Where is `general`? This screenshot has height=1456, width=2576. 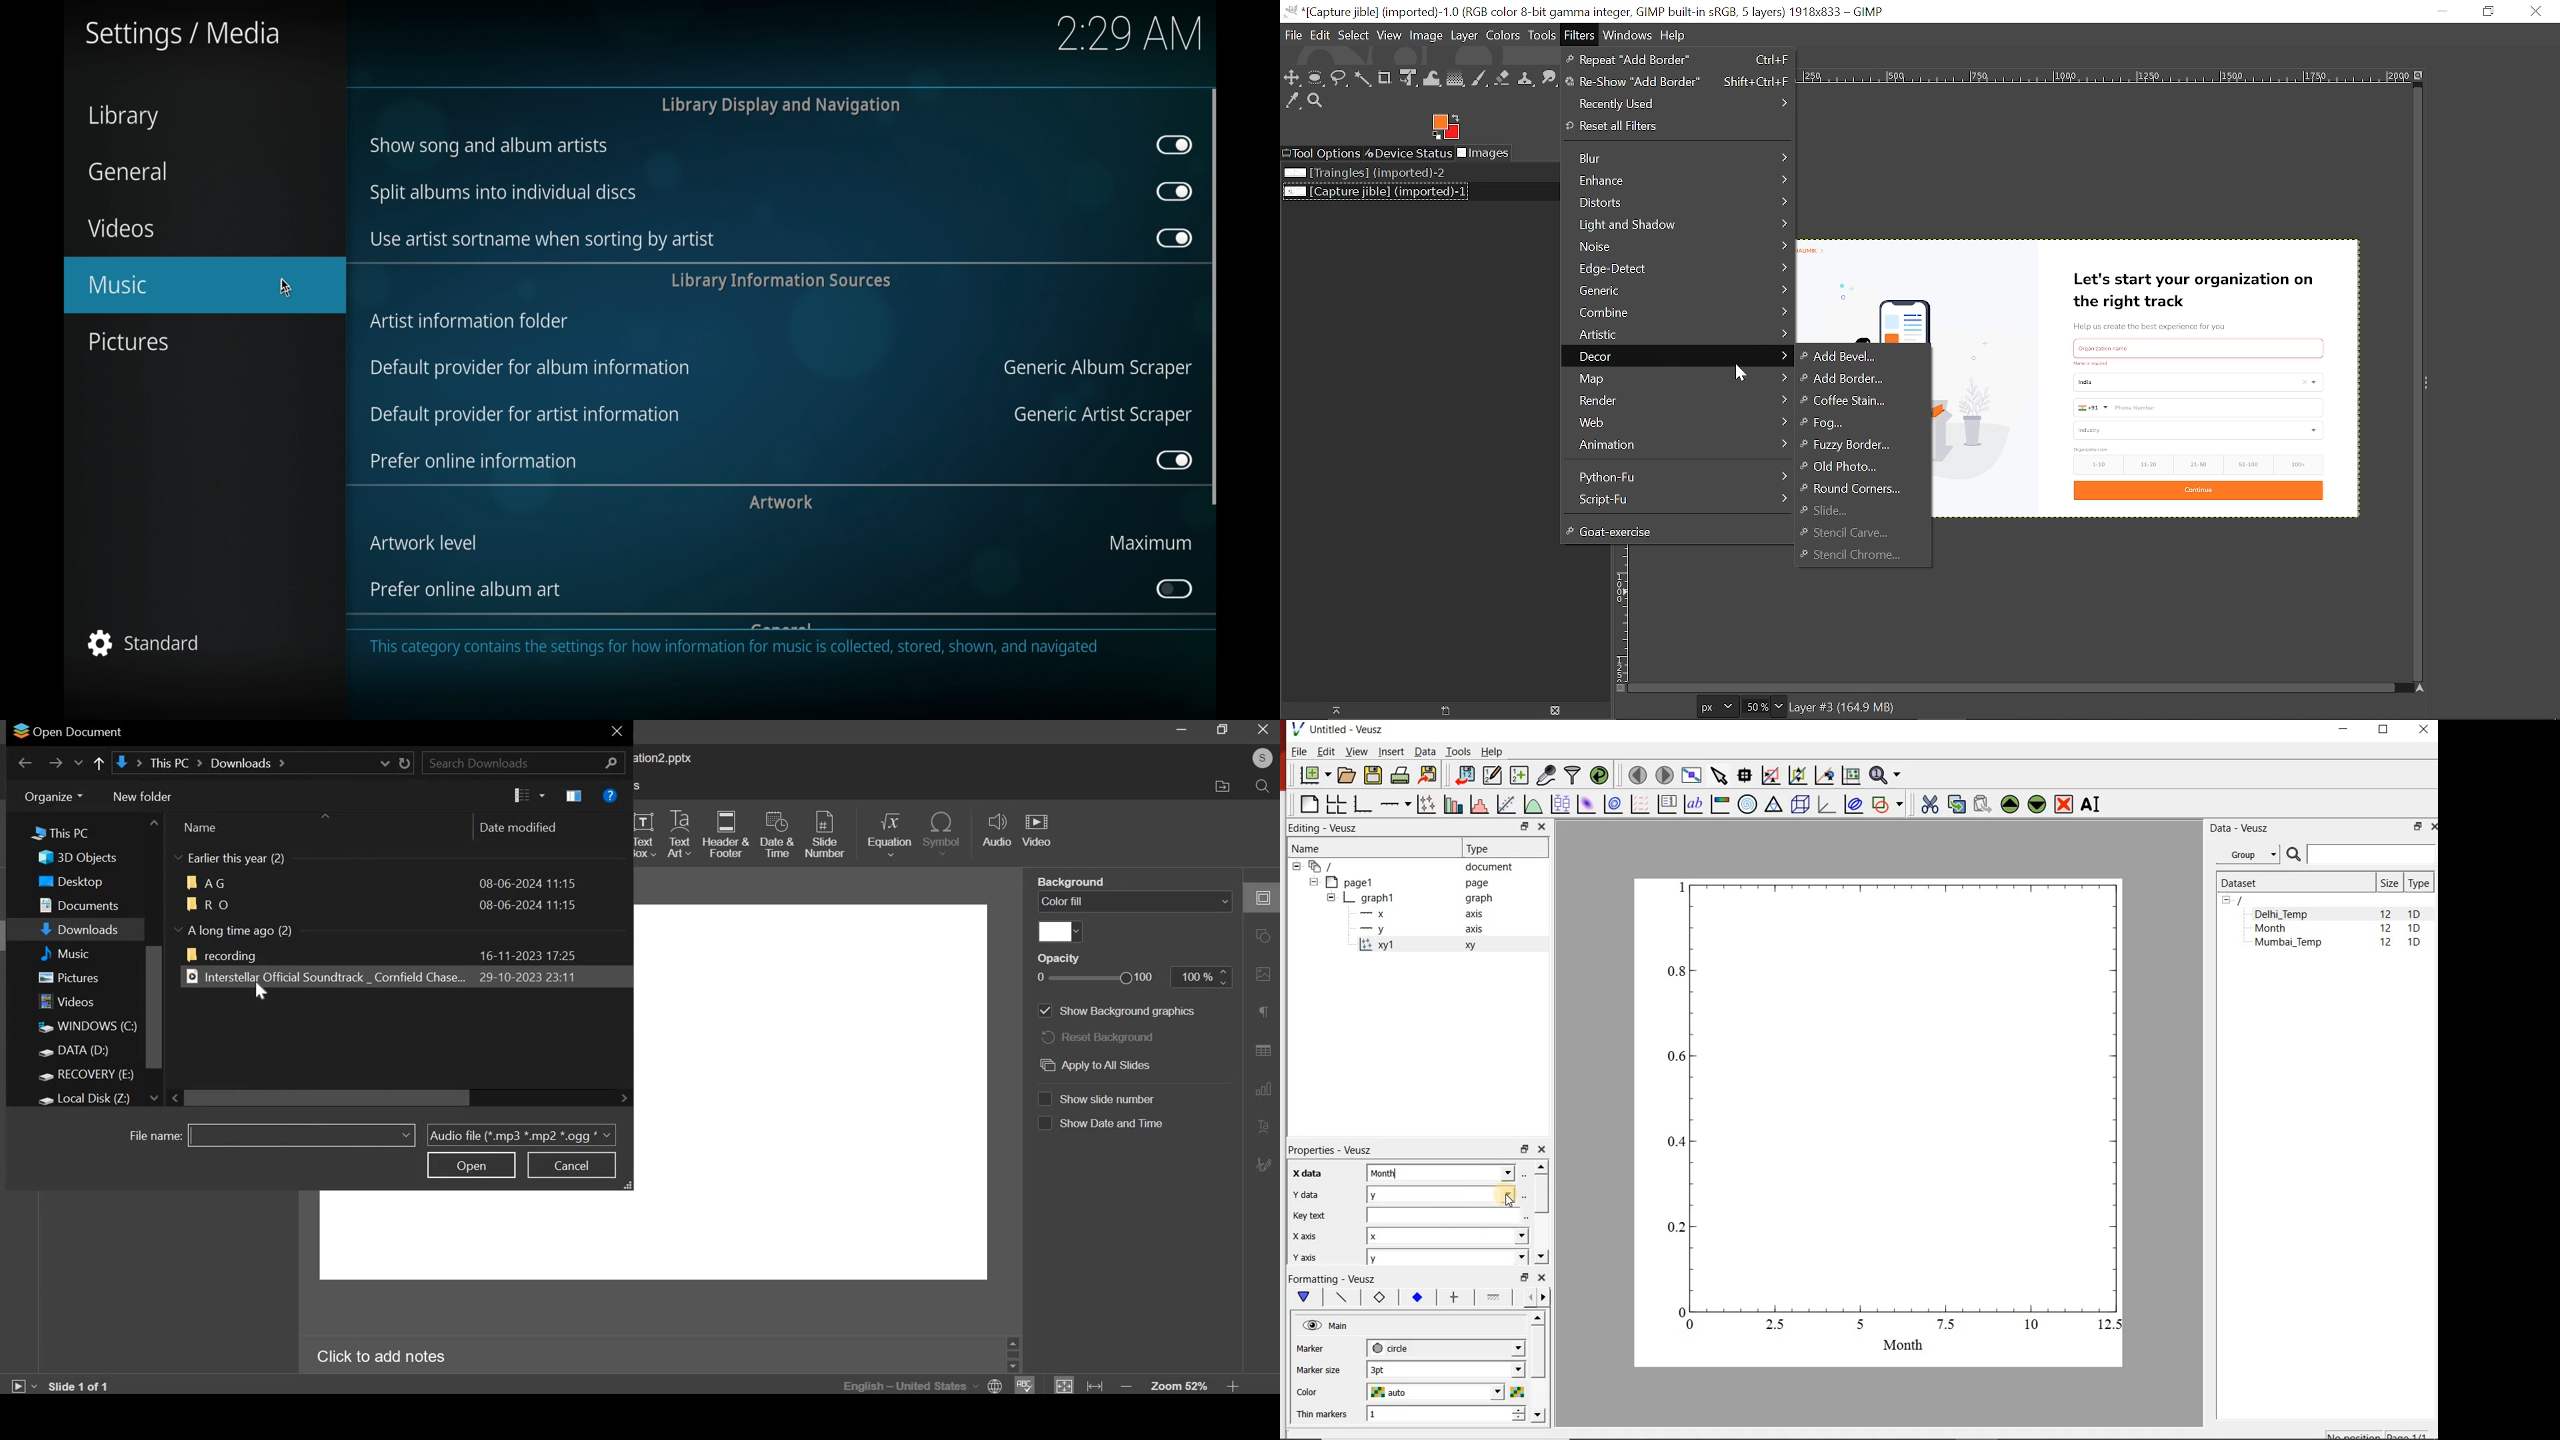
general is located at coordinates (129, 171).